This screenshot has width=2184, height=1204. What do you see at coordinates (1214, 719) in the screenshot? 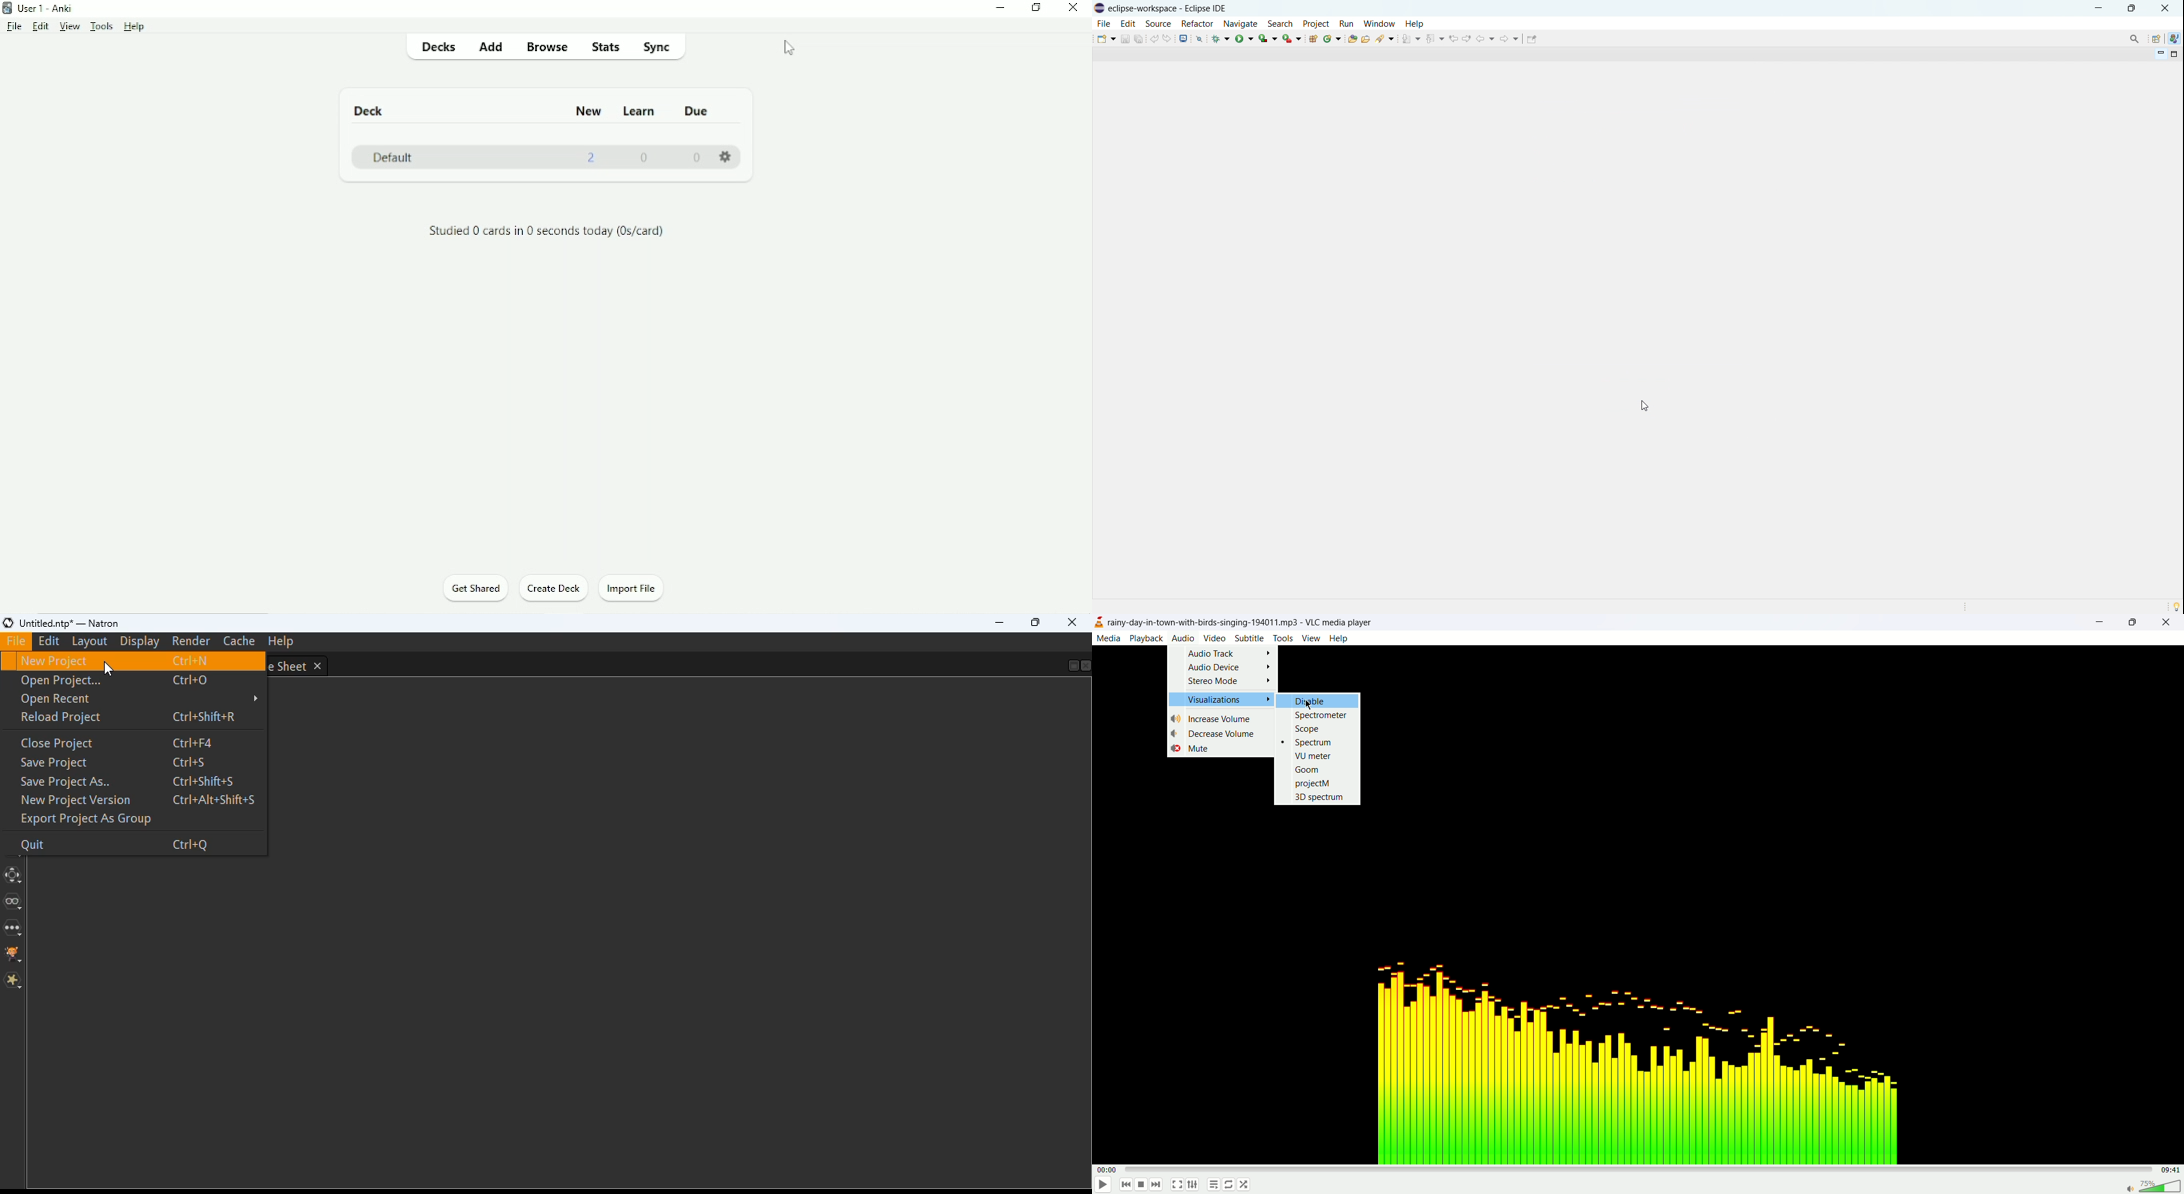
I see `increase volume` at bounding box center [1214, 719].